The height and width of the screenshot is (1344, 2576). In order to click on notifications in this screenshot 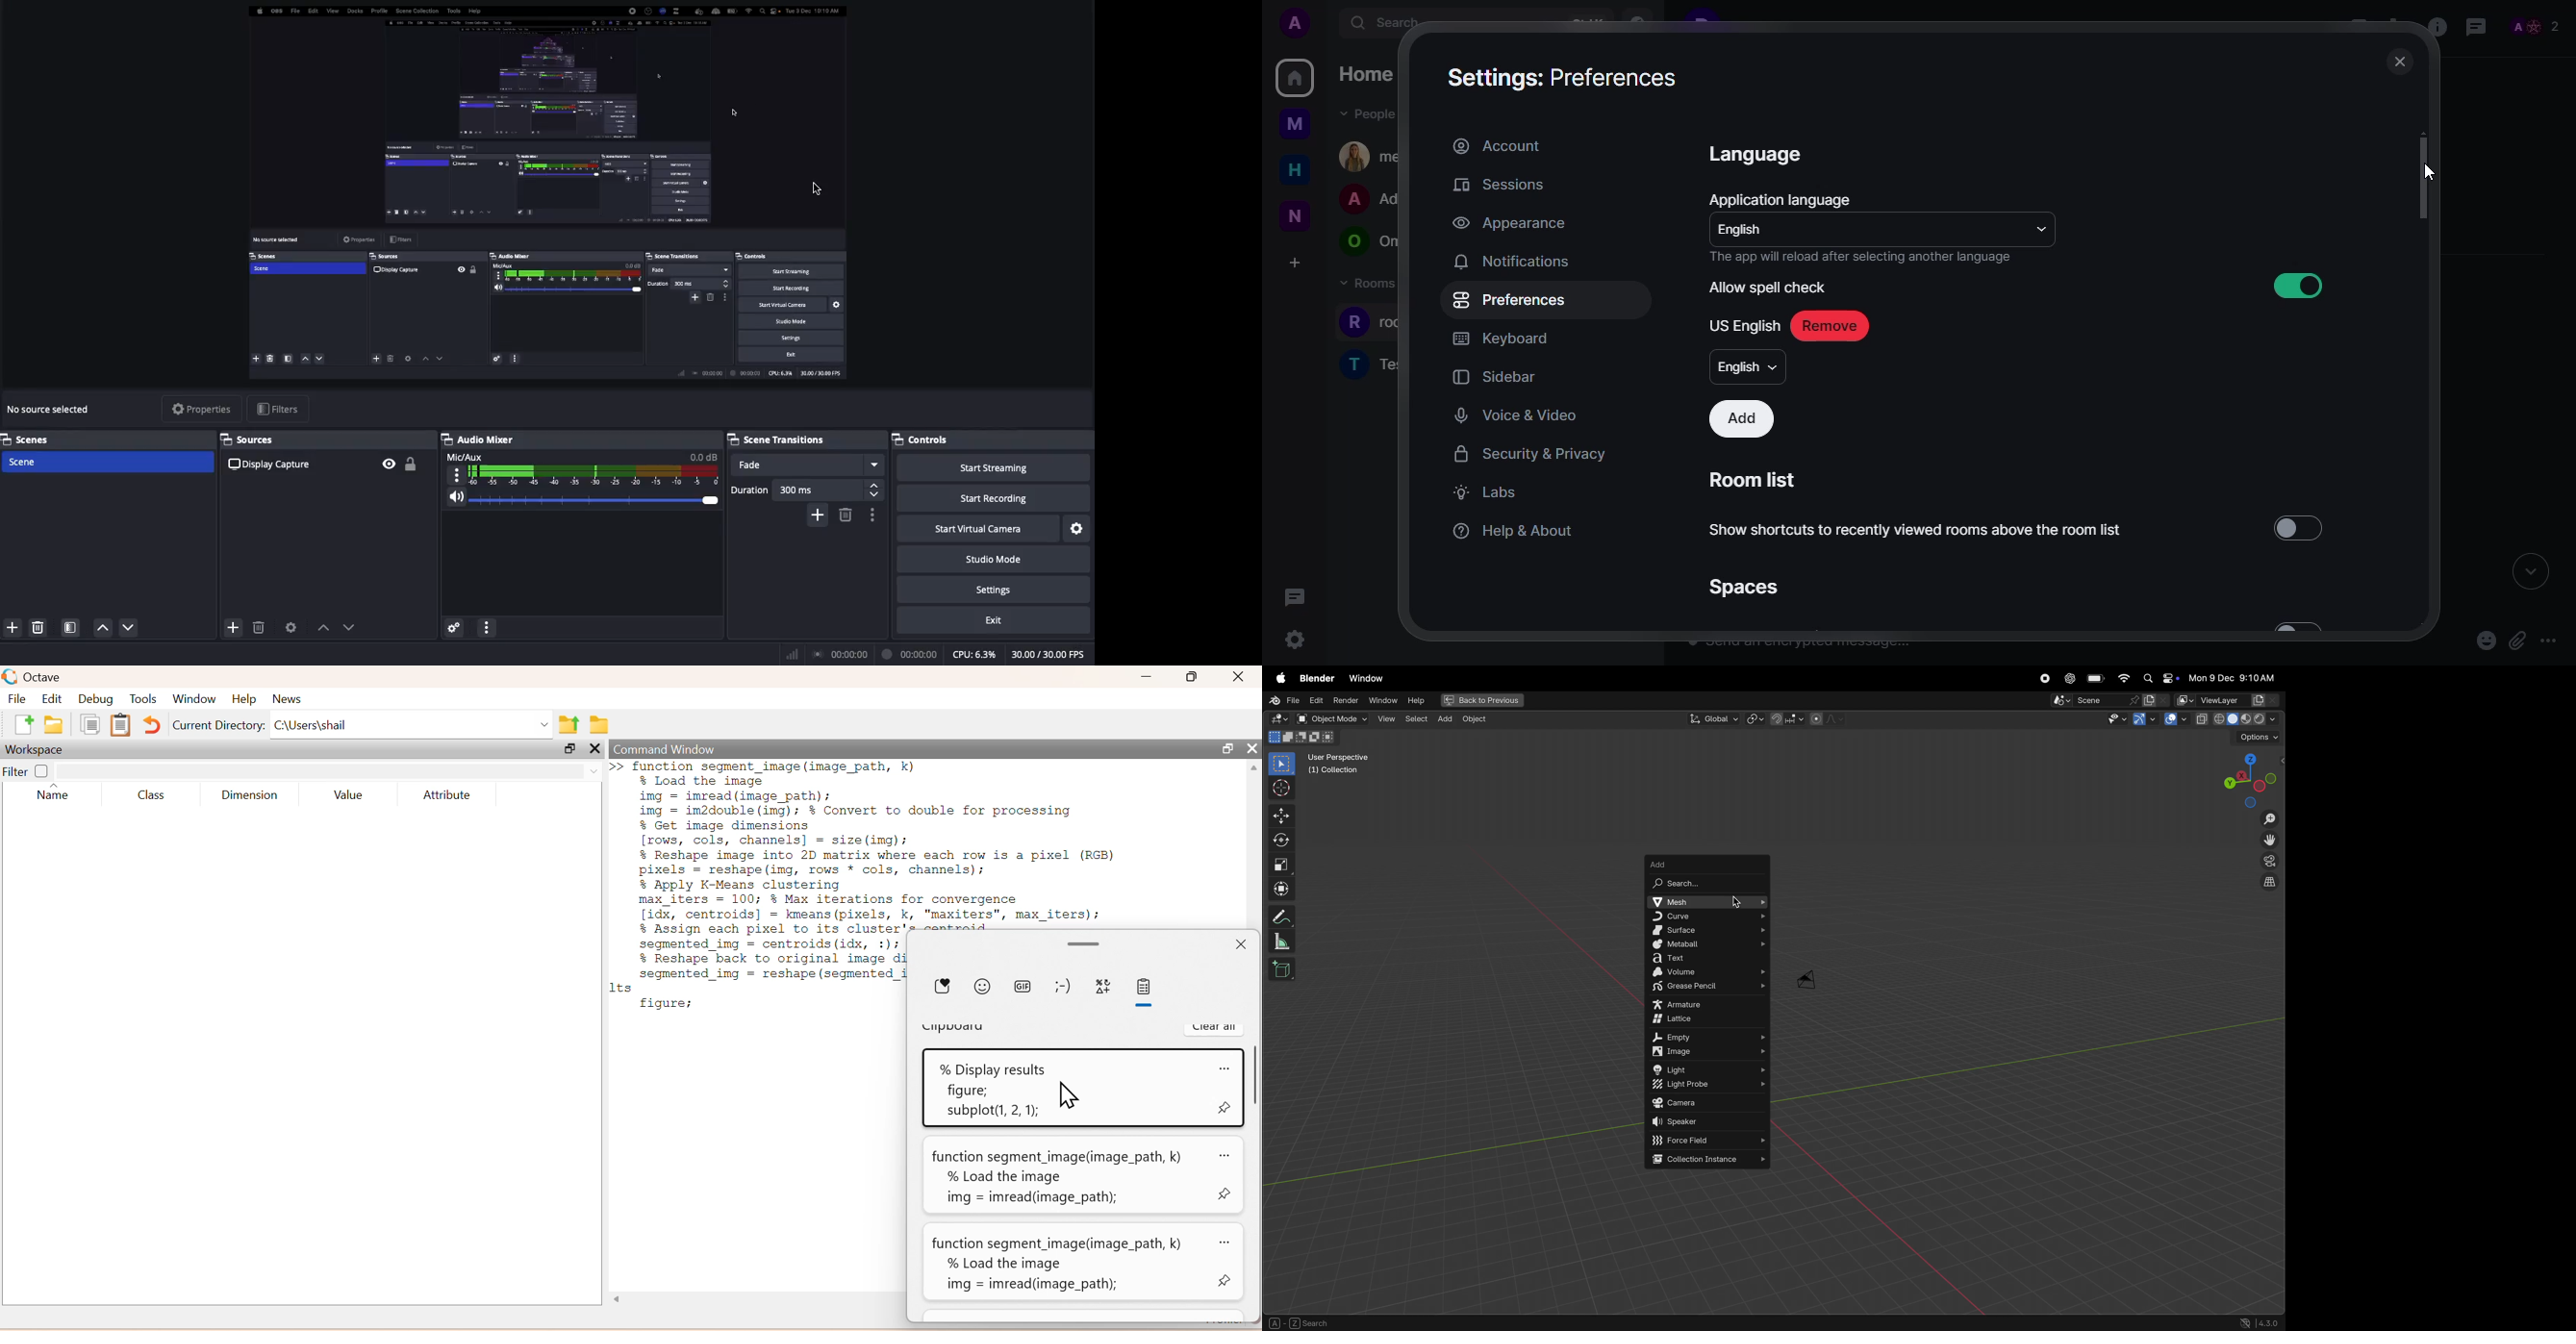, I will do `click(1511, 261)`.